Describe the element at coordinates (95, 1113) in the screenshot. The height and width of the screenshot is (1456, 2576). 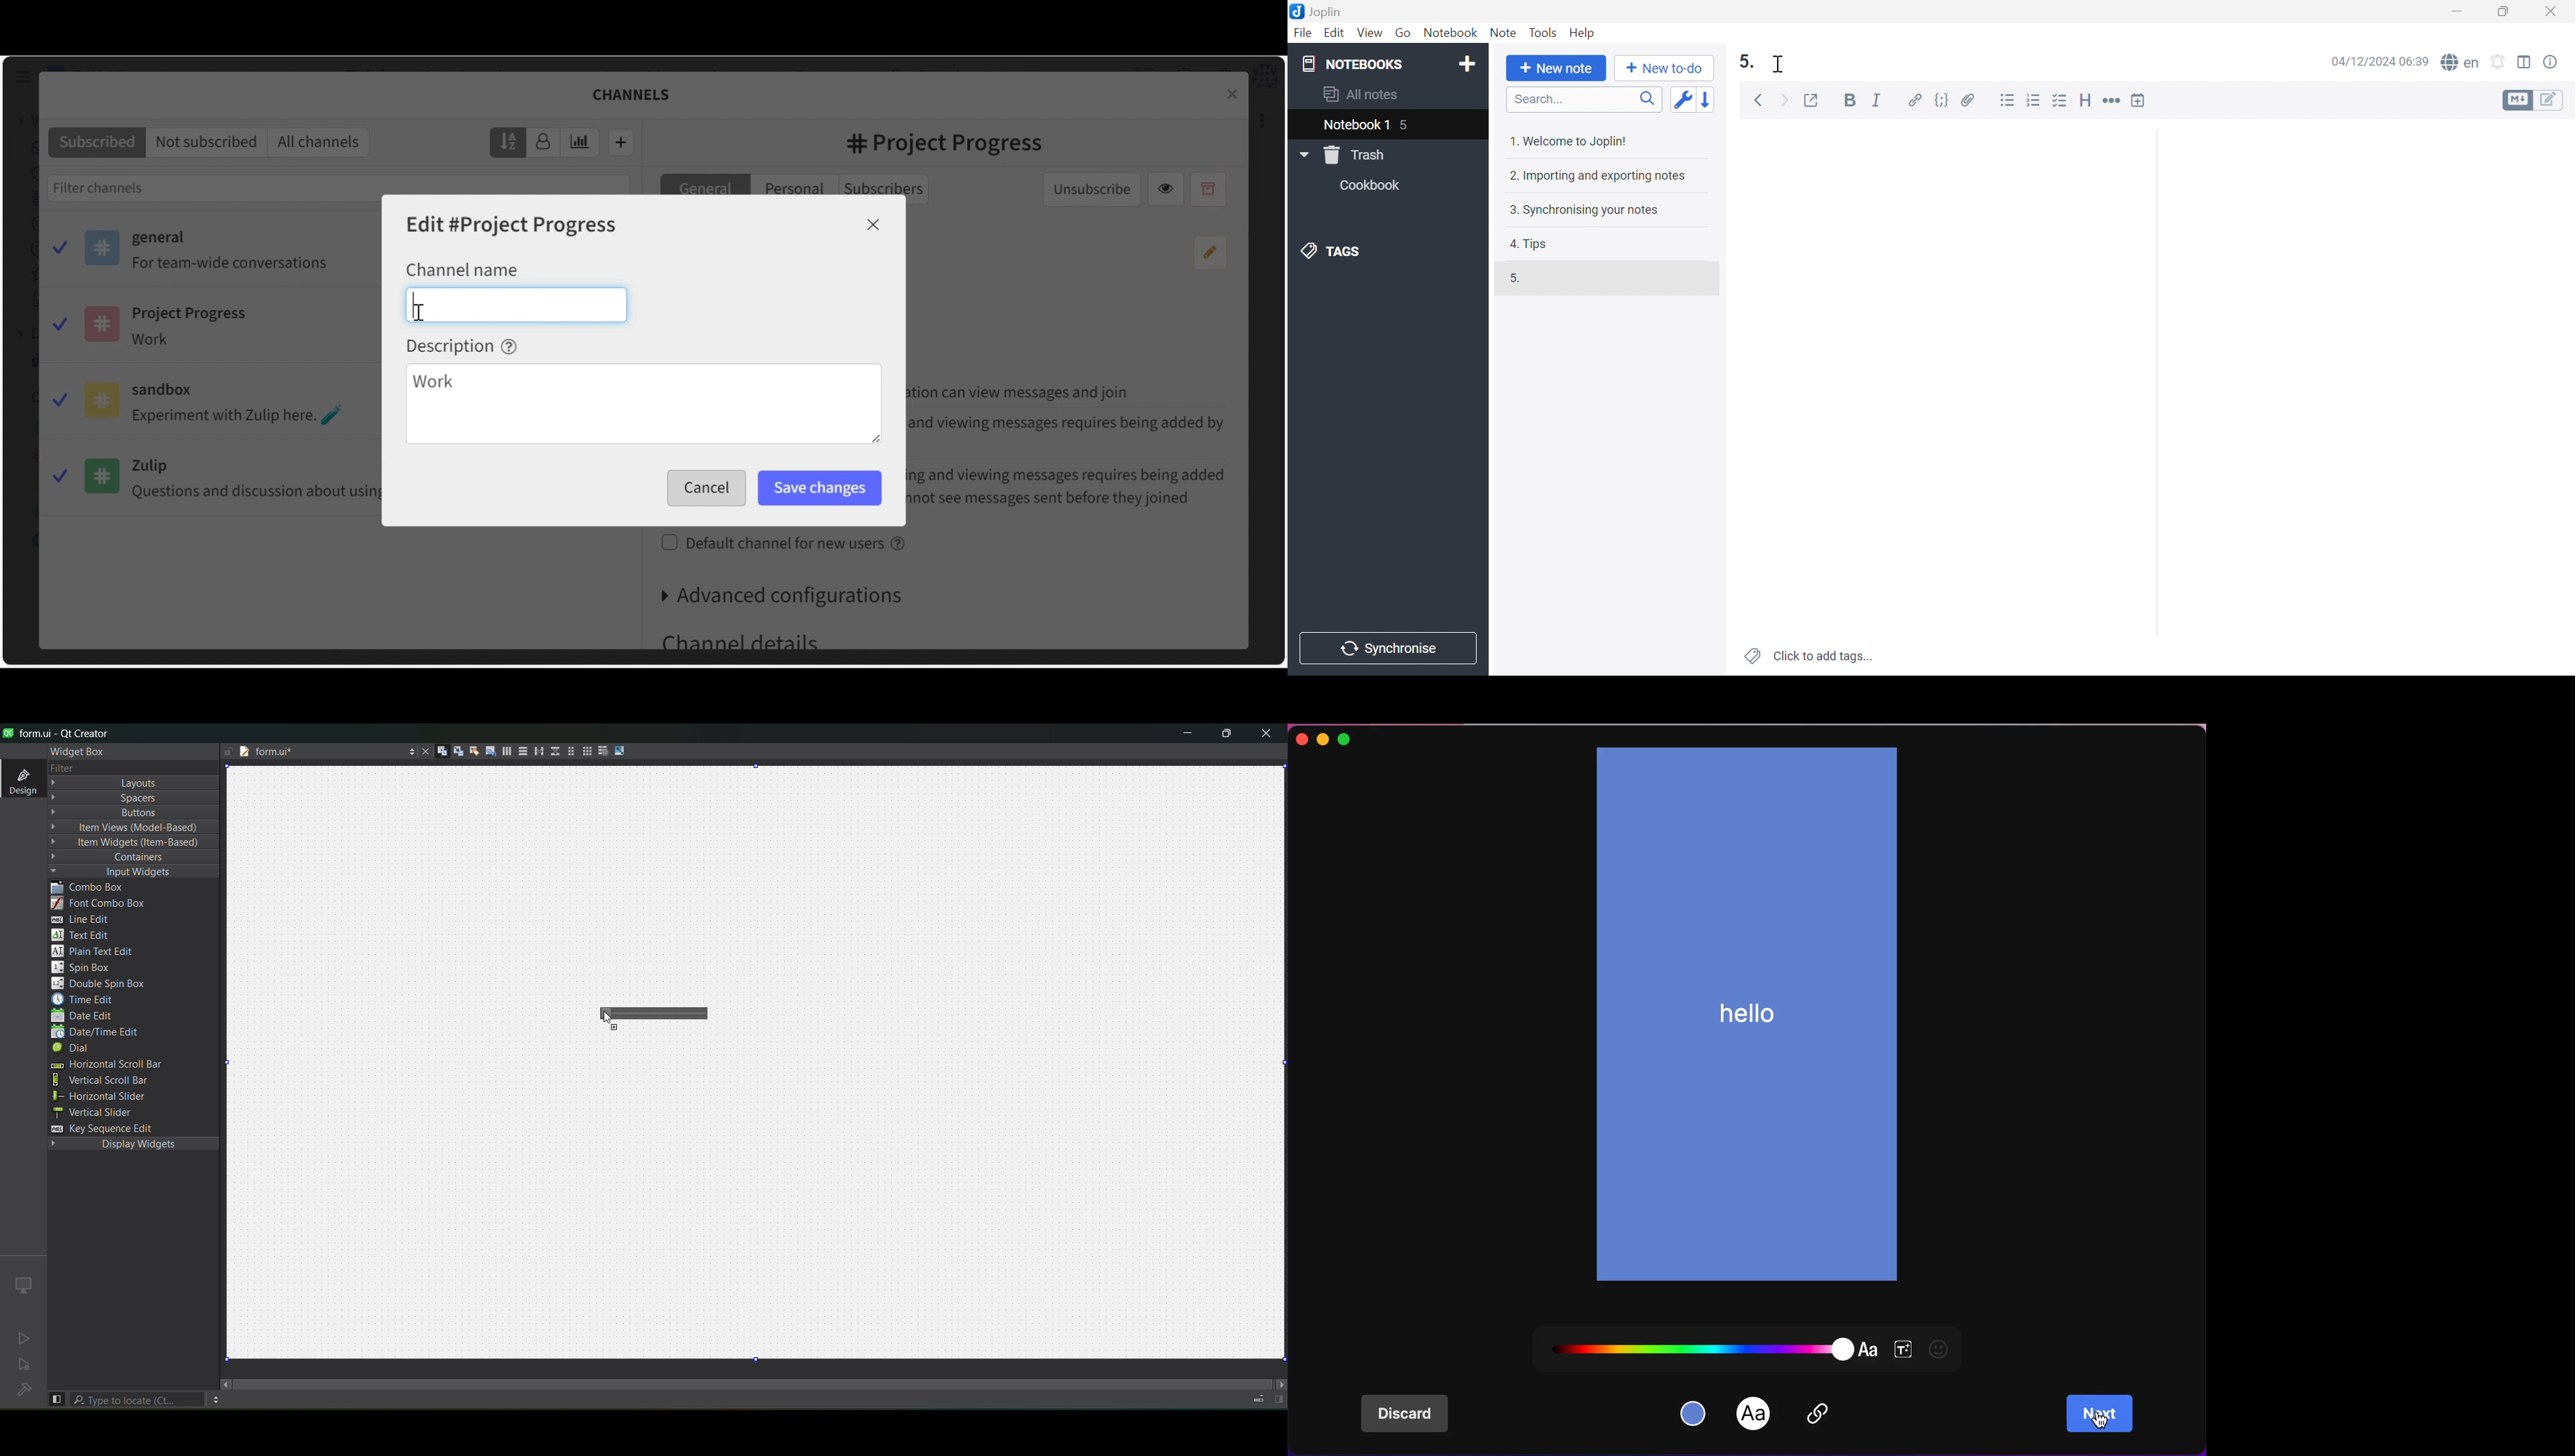
I see `vertical slider` at that location.